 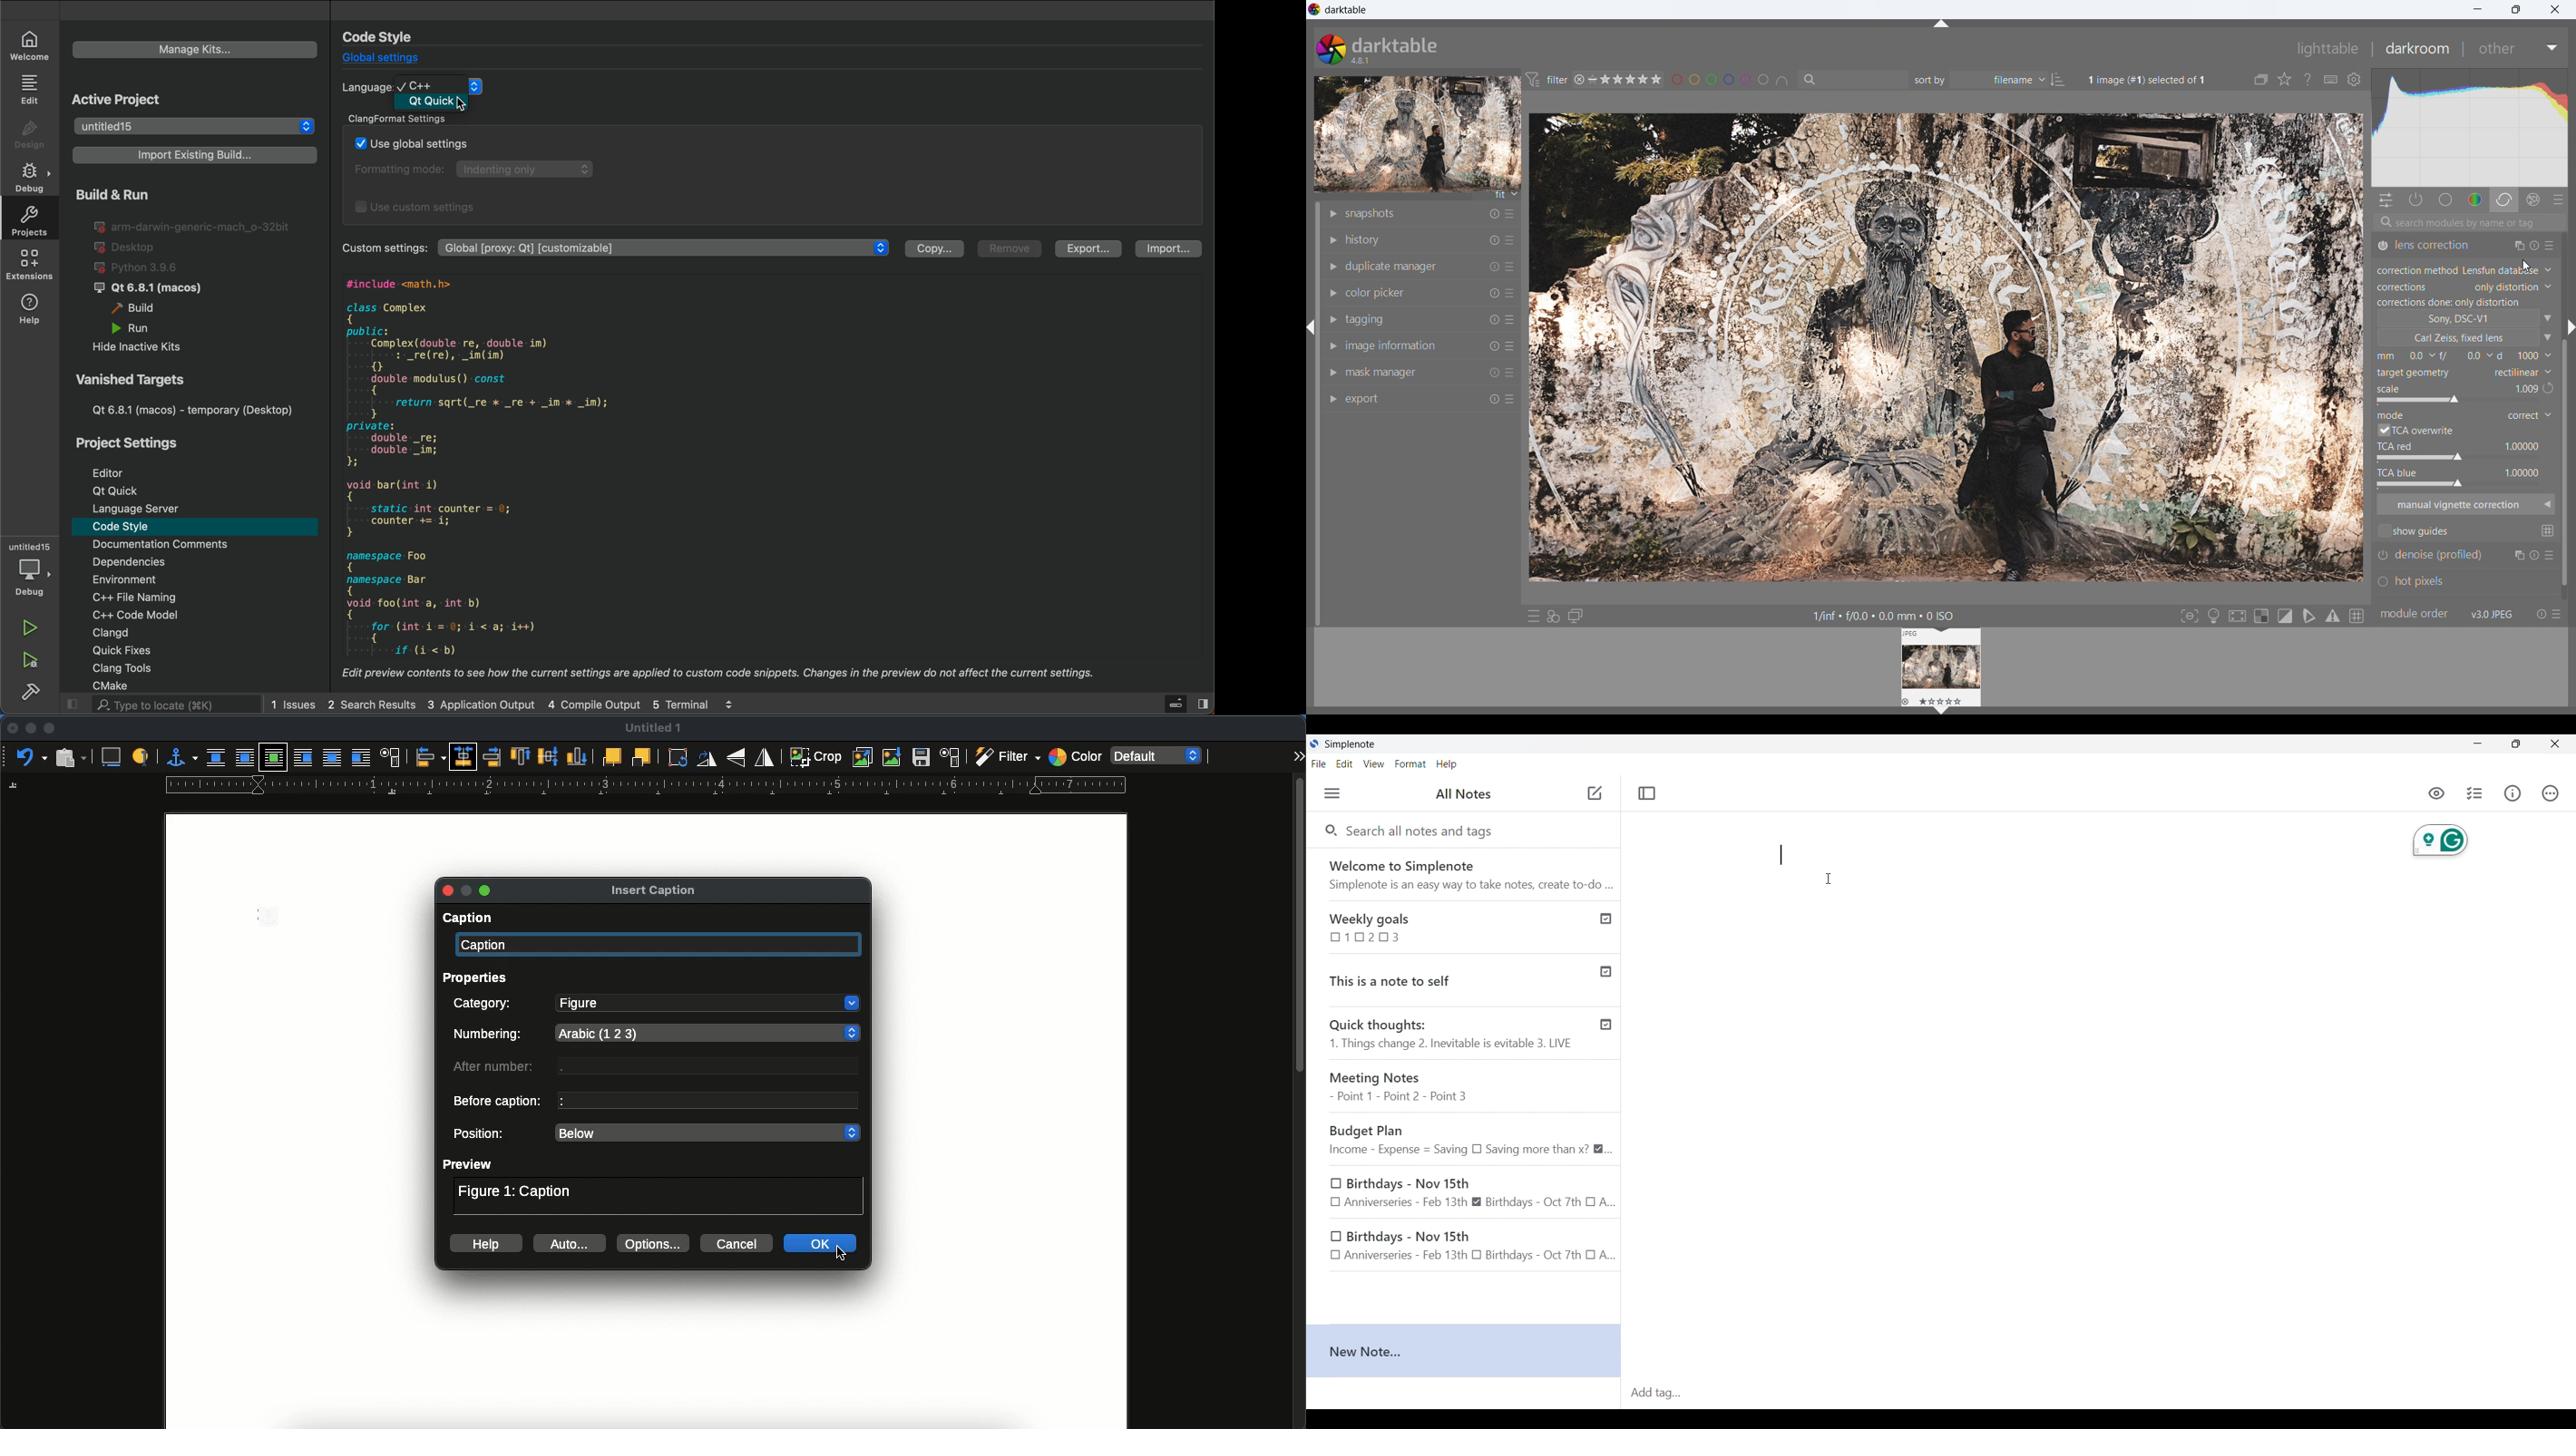 What do you see at coordinates (1335, 267) in the screenshot?
I see `show module` at bounding box center [1335, 267].